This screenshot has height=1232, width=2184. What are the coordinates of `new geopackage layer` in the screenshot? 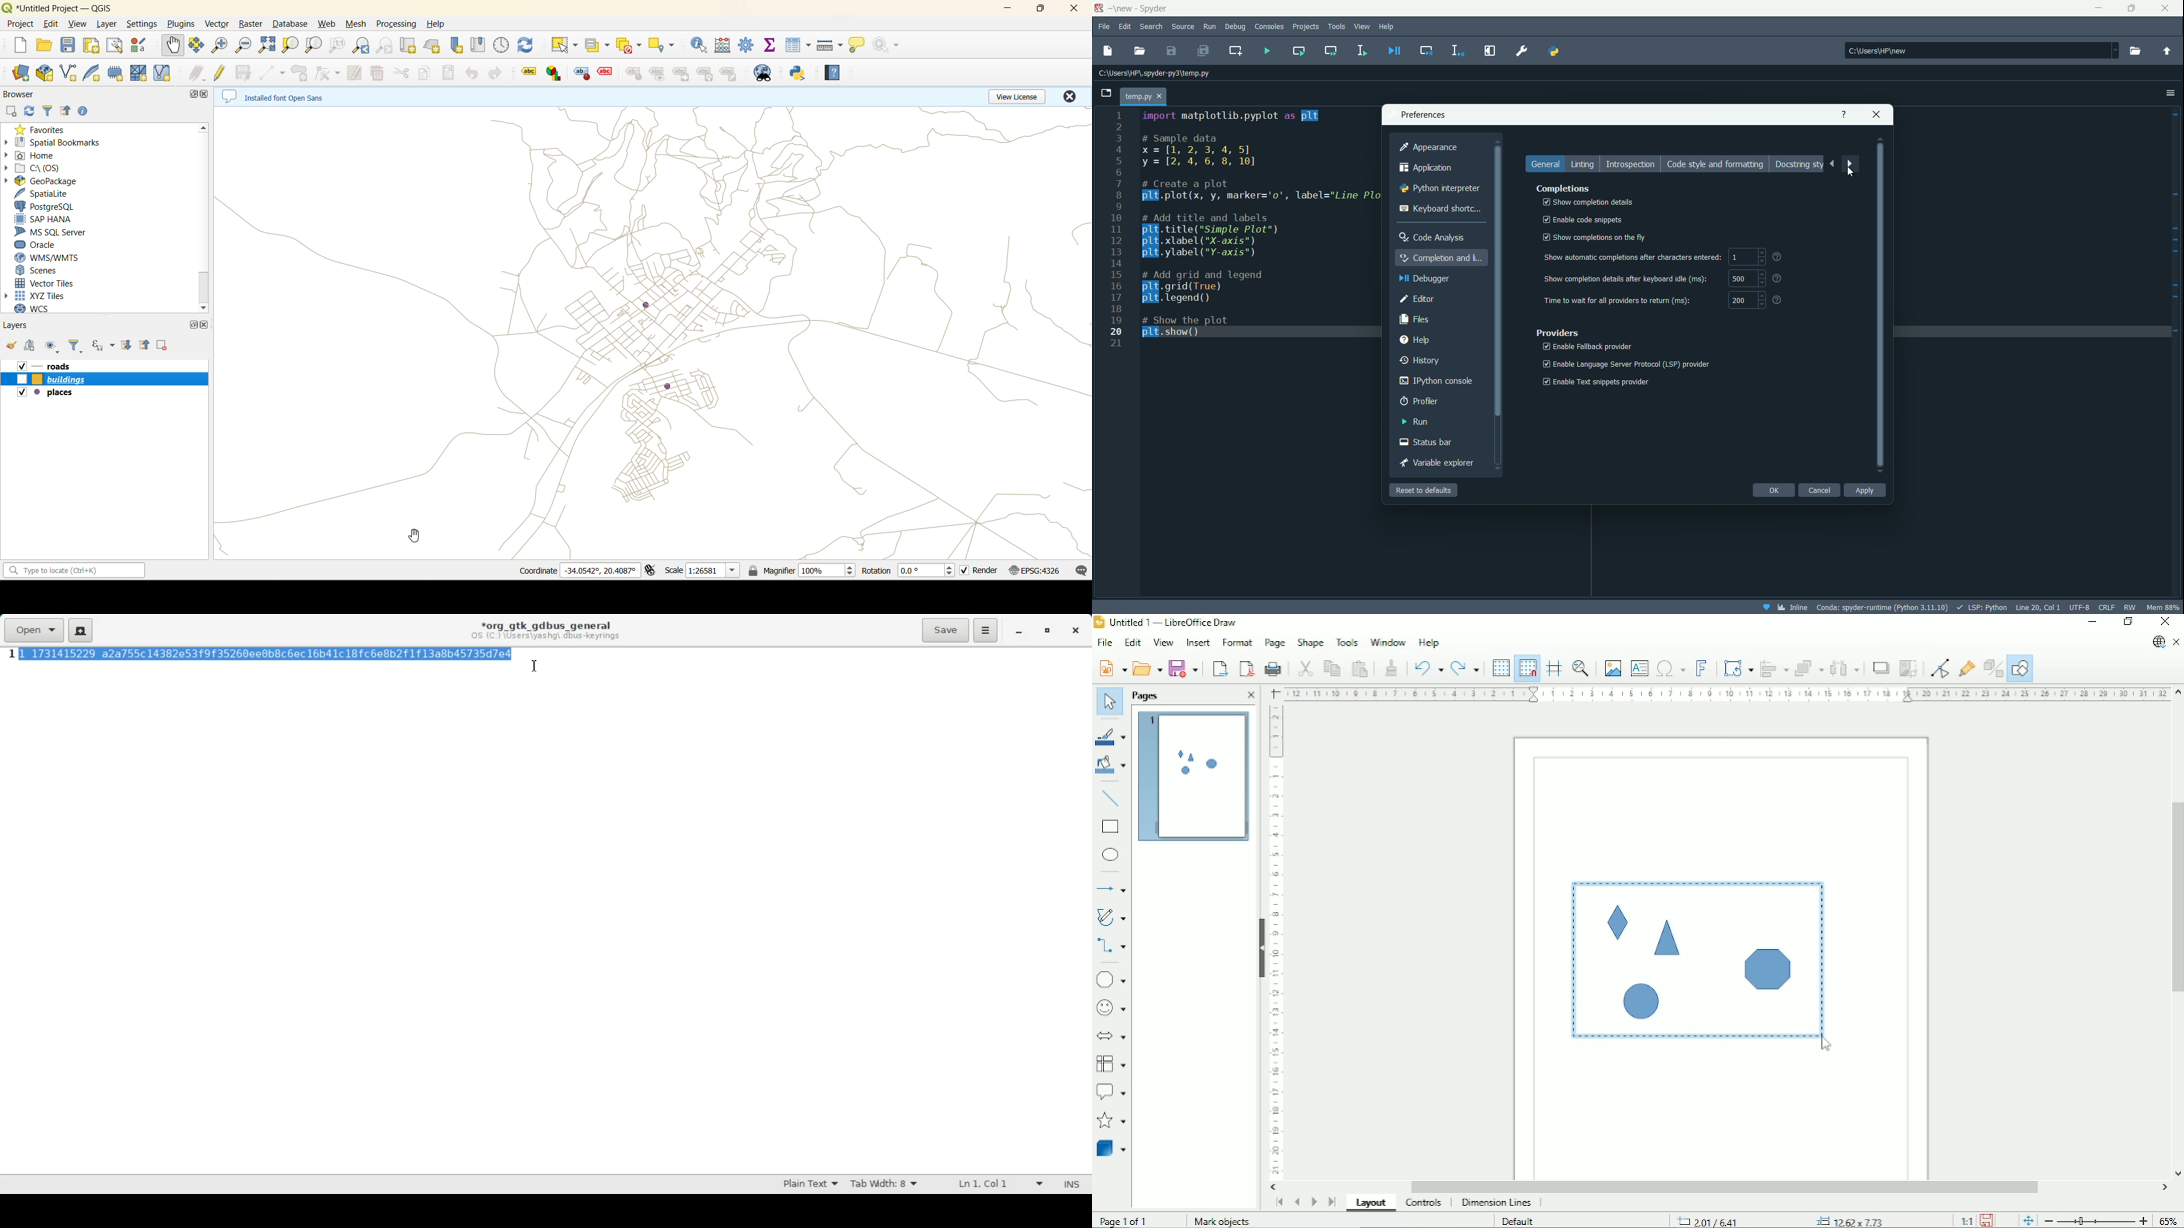 It's located at (46, 73).